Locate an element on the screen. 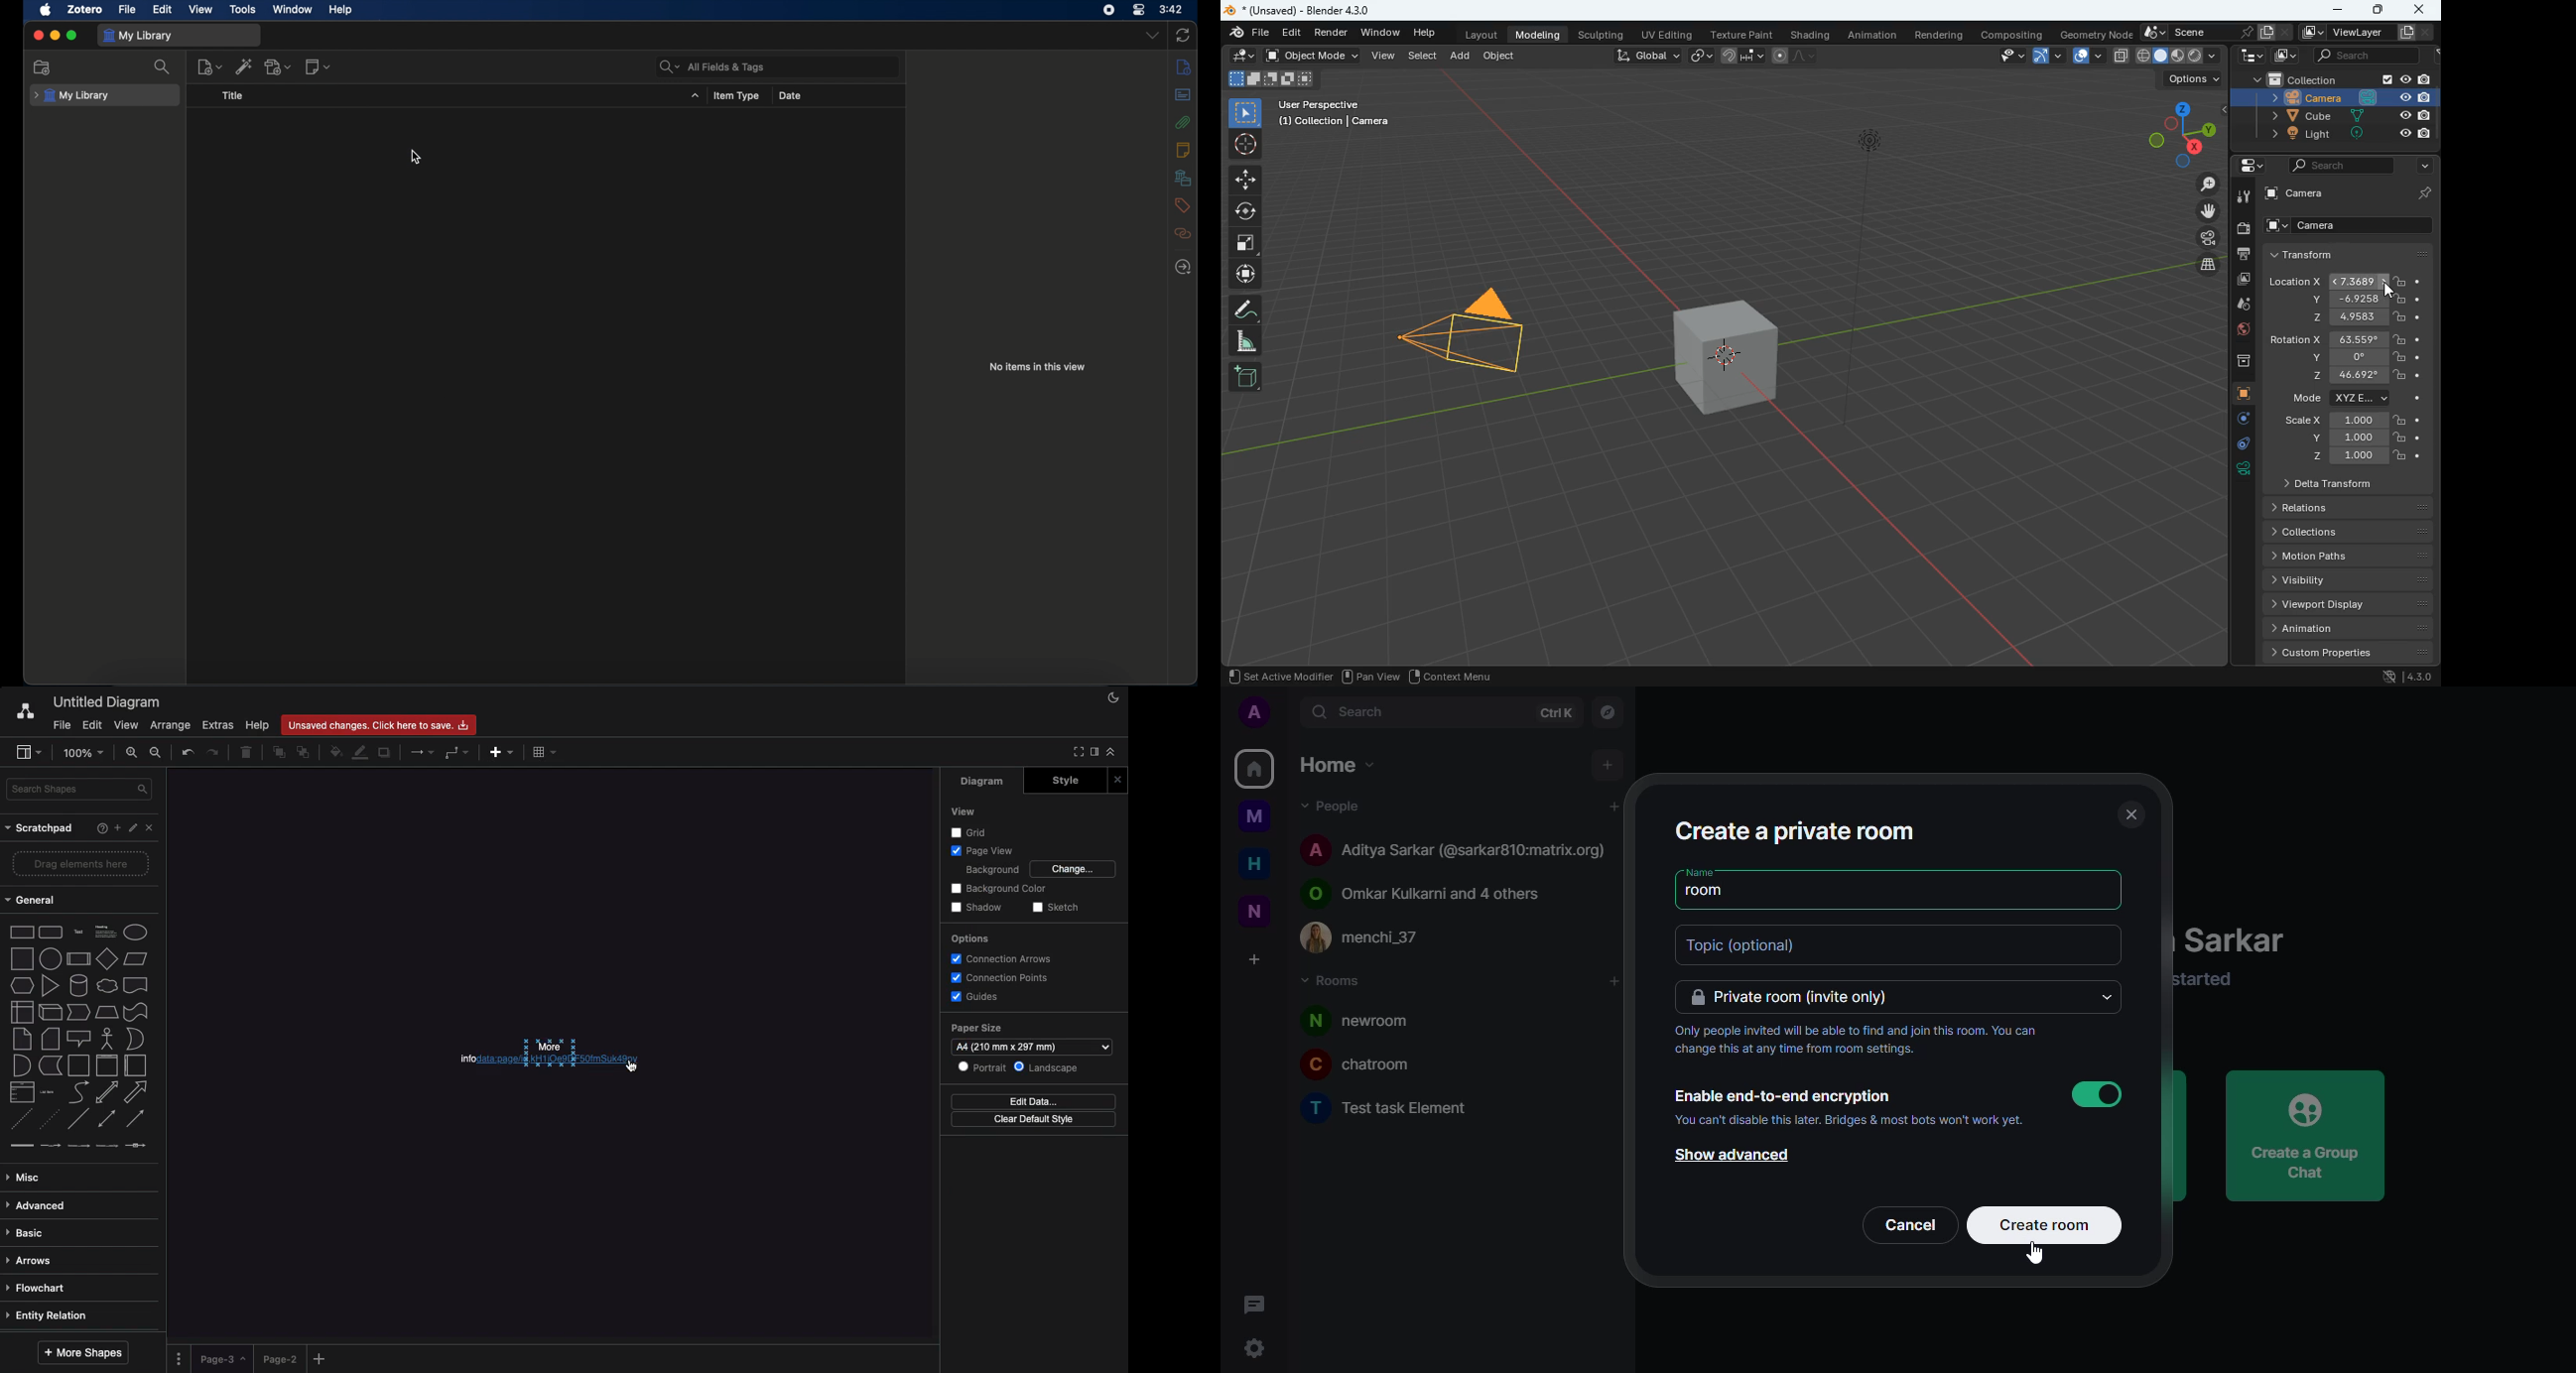 Image resolution: width=2576 pixels, height=1400 pixels. and is located at coordinates (23, 1066).